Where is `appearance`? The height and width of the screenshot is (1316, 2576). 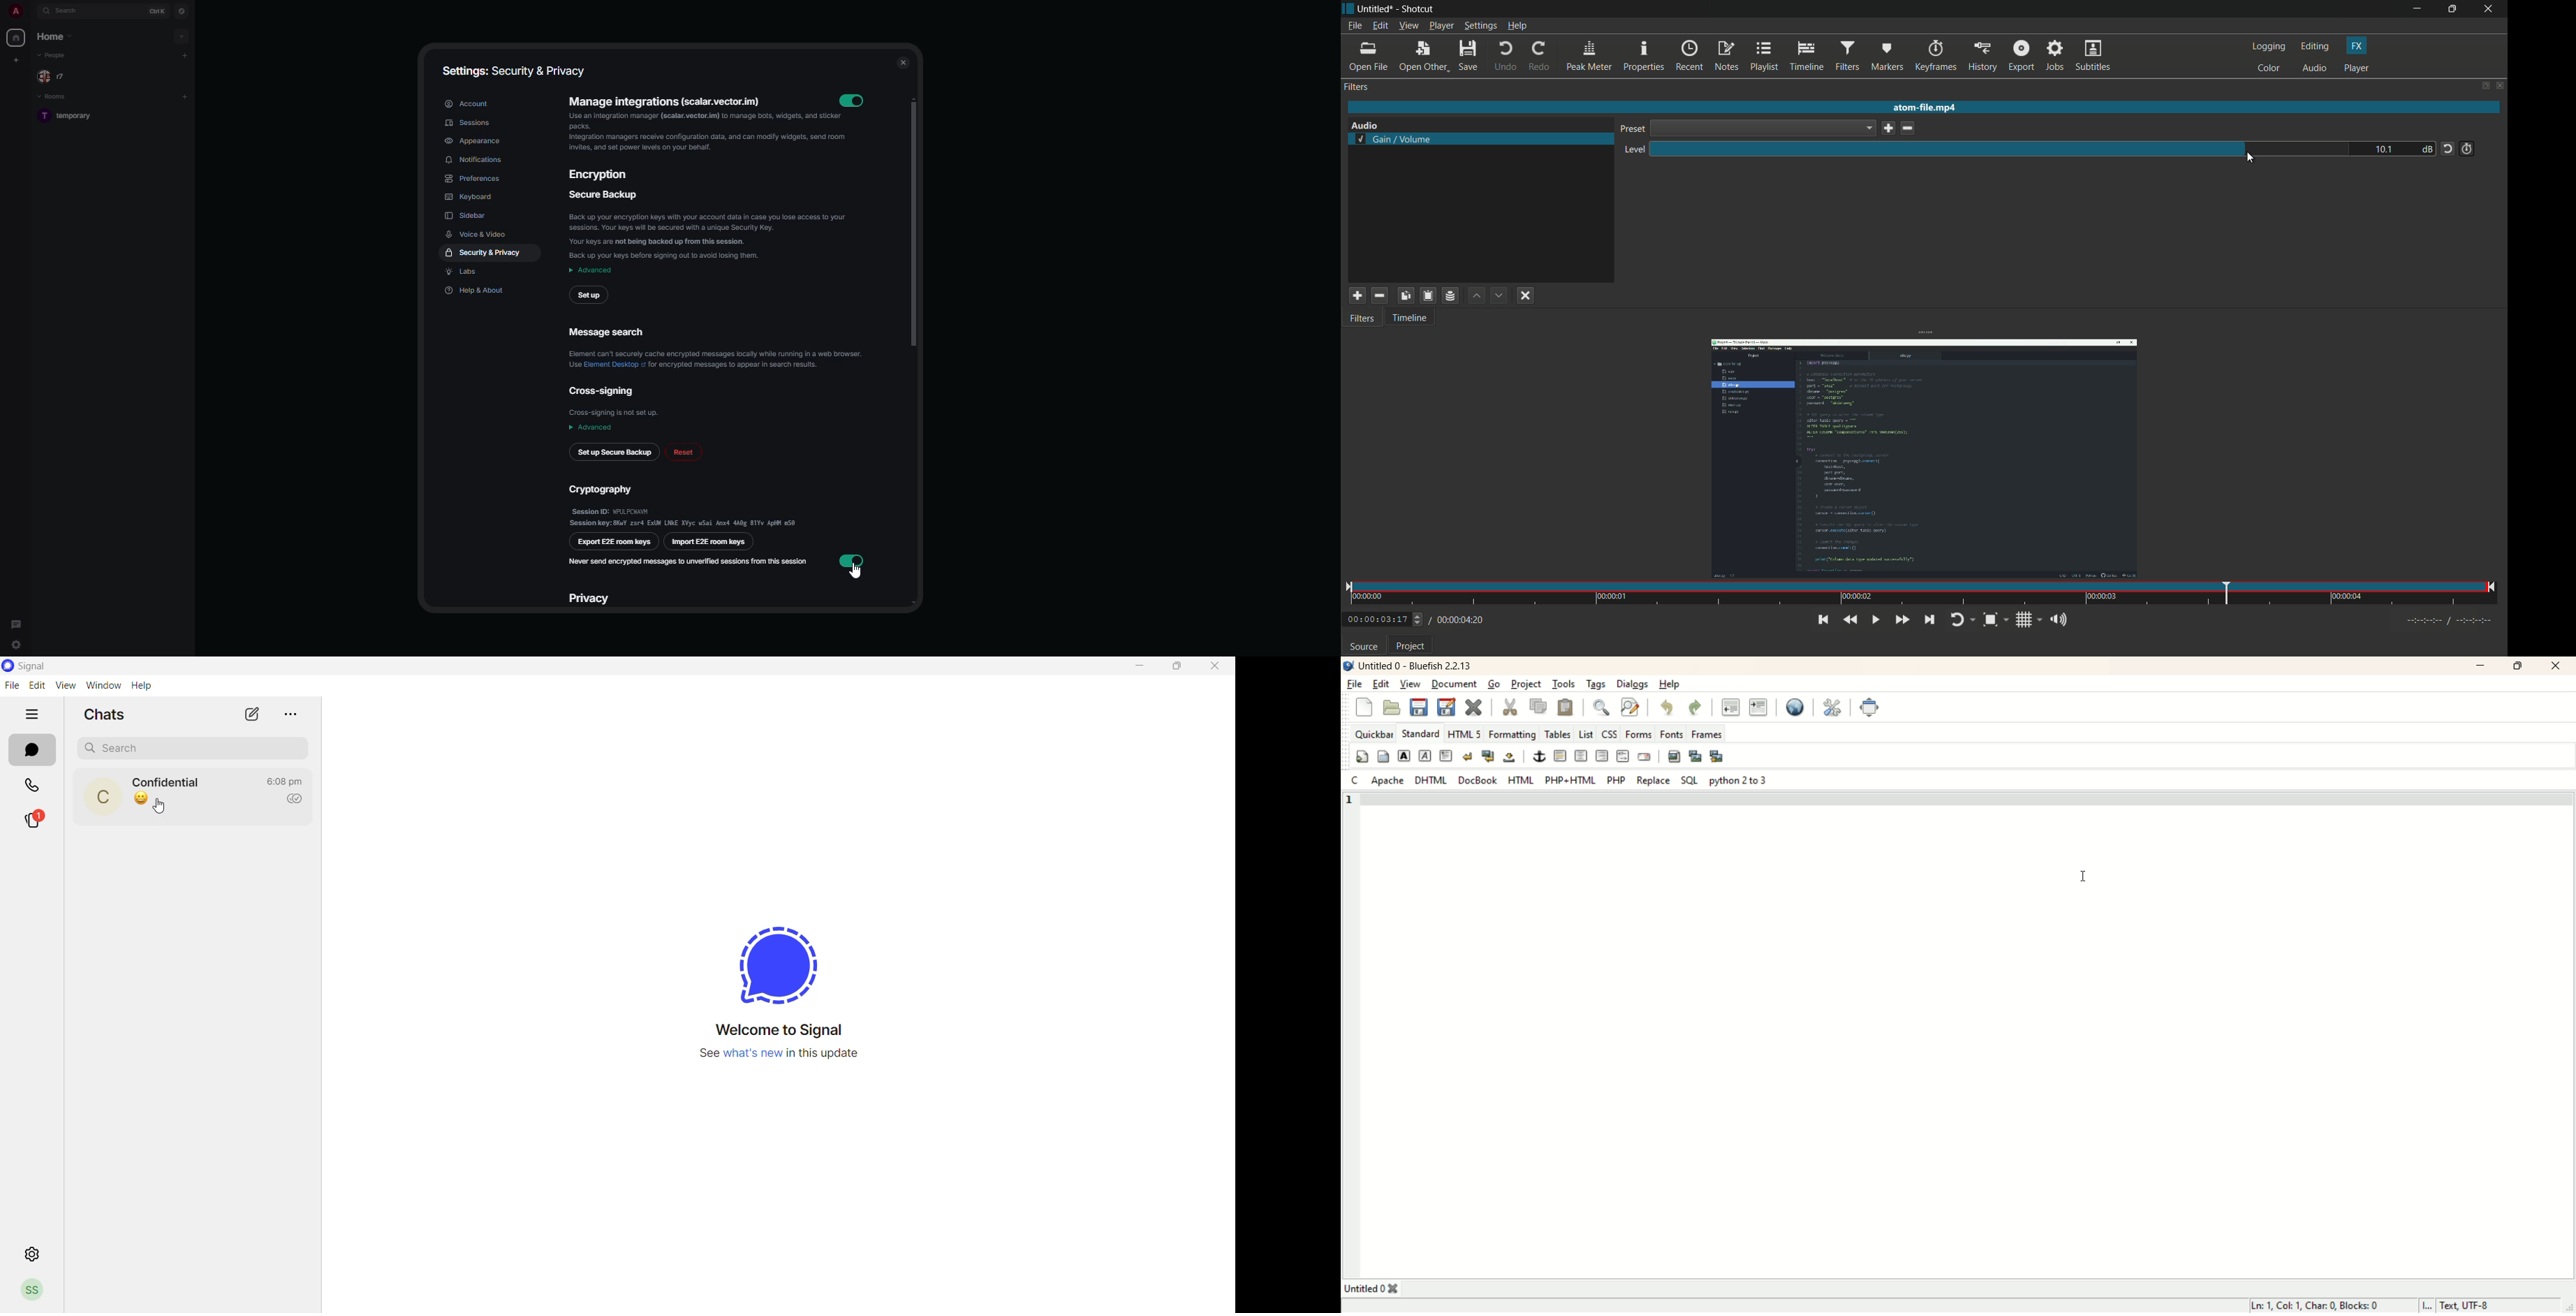 appearance is located at coordinates (476, 142).